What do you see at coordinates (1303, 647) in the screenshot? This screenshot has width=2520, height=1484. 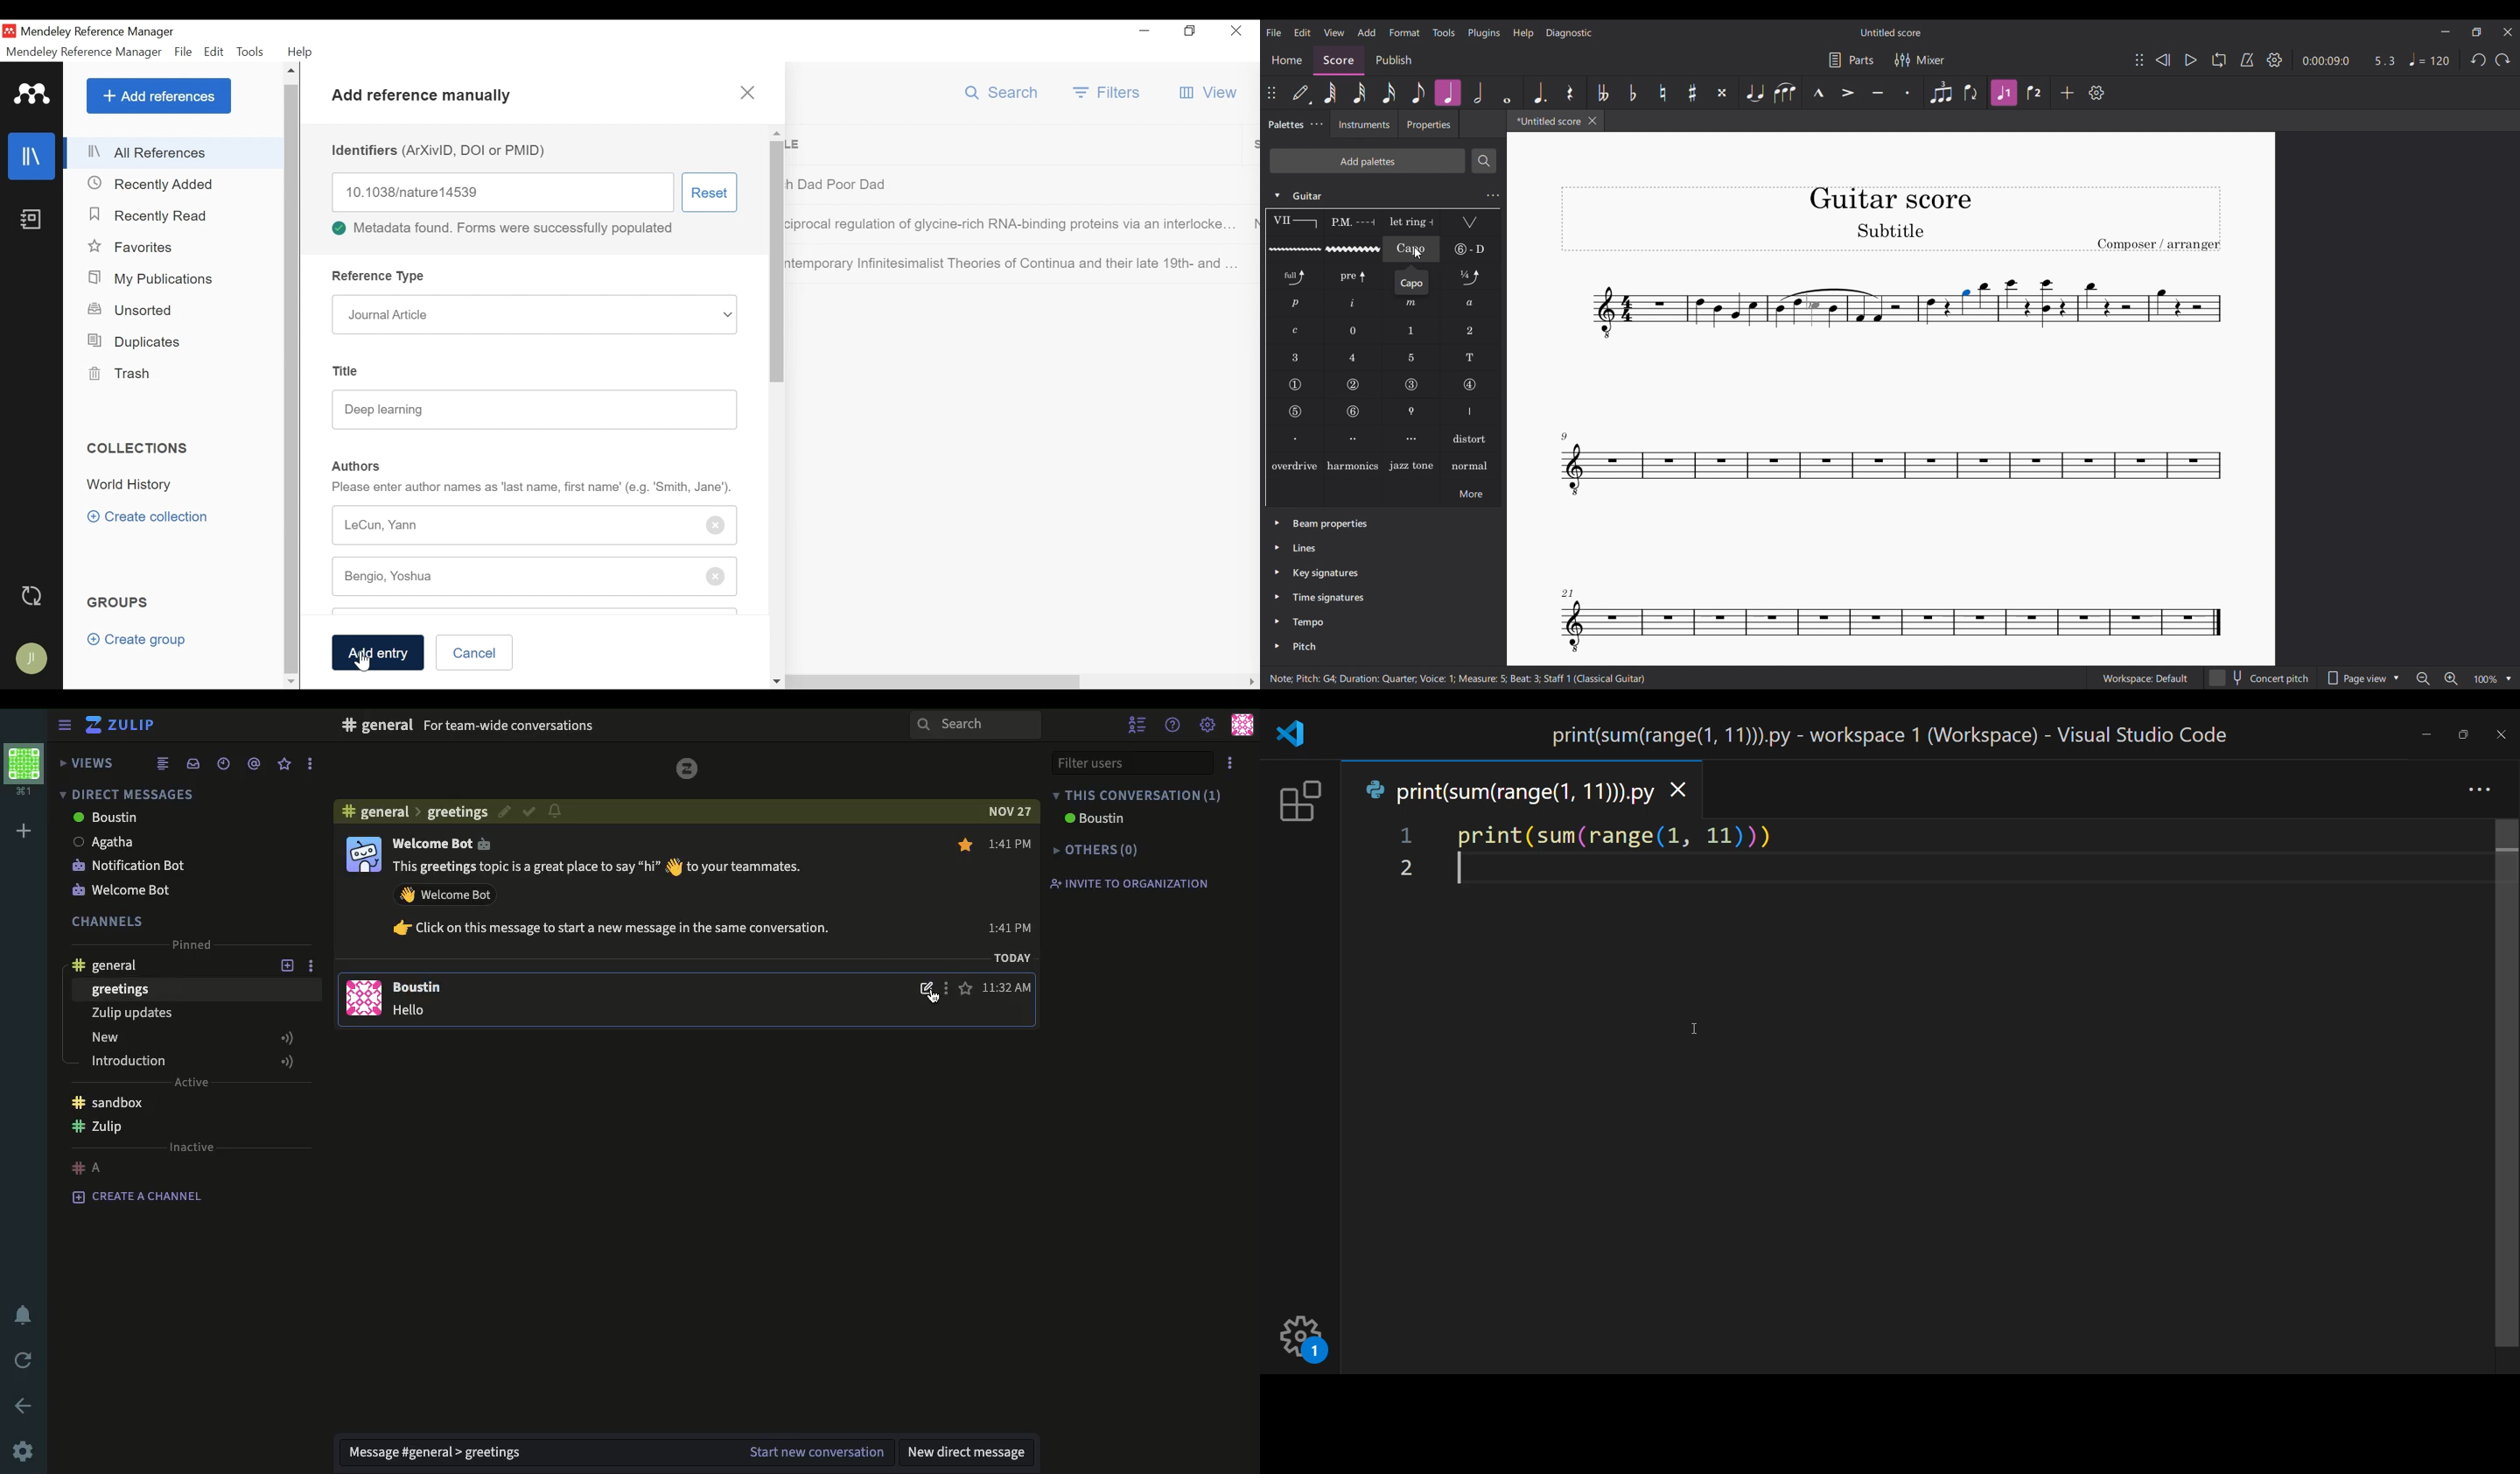 I see `Pitch` at bounding box center [1303, 647].